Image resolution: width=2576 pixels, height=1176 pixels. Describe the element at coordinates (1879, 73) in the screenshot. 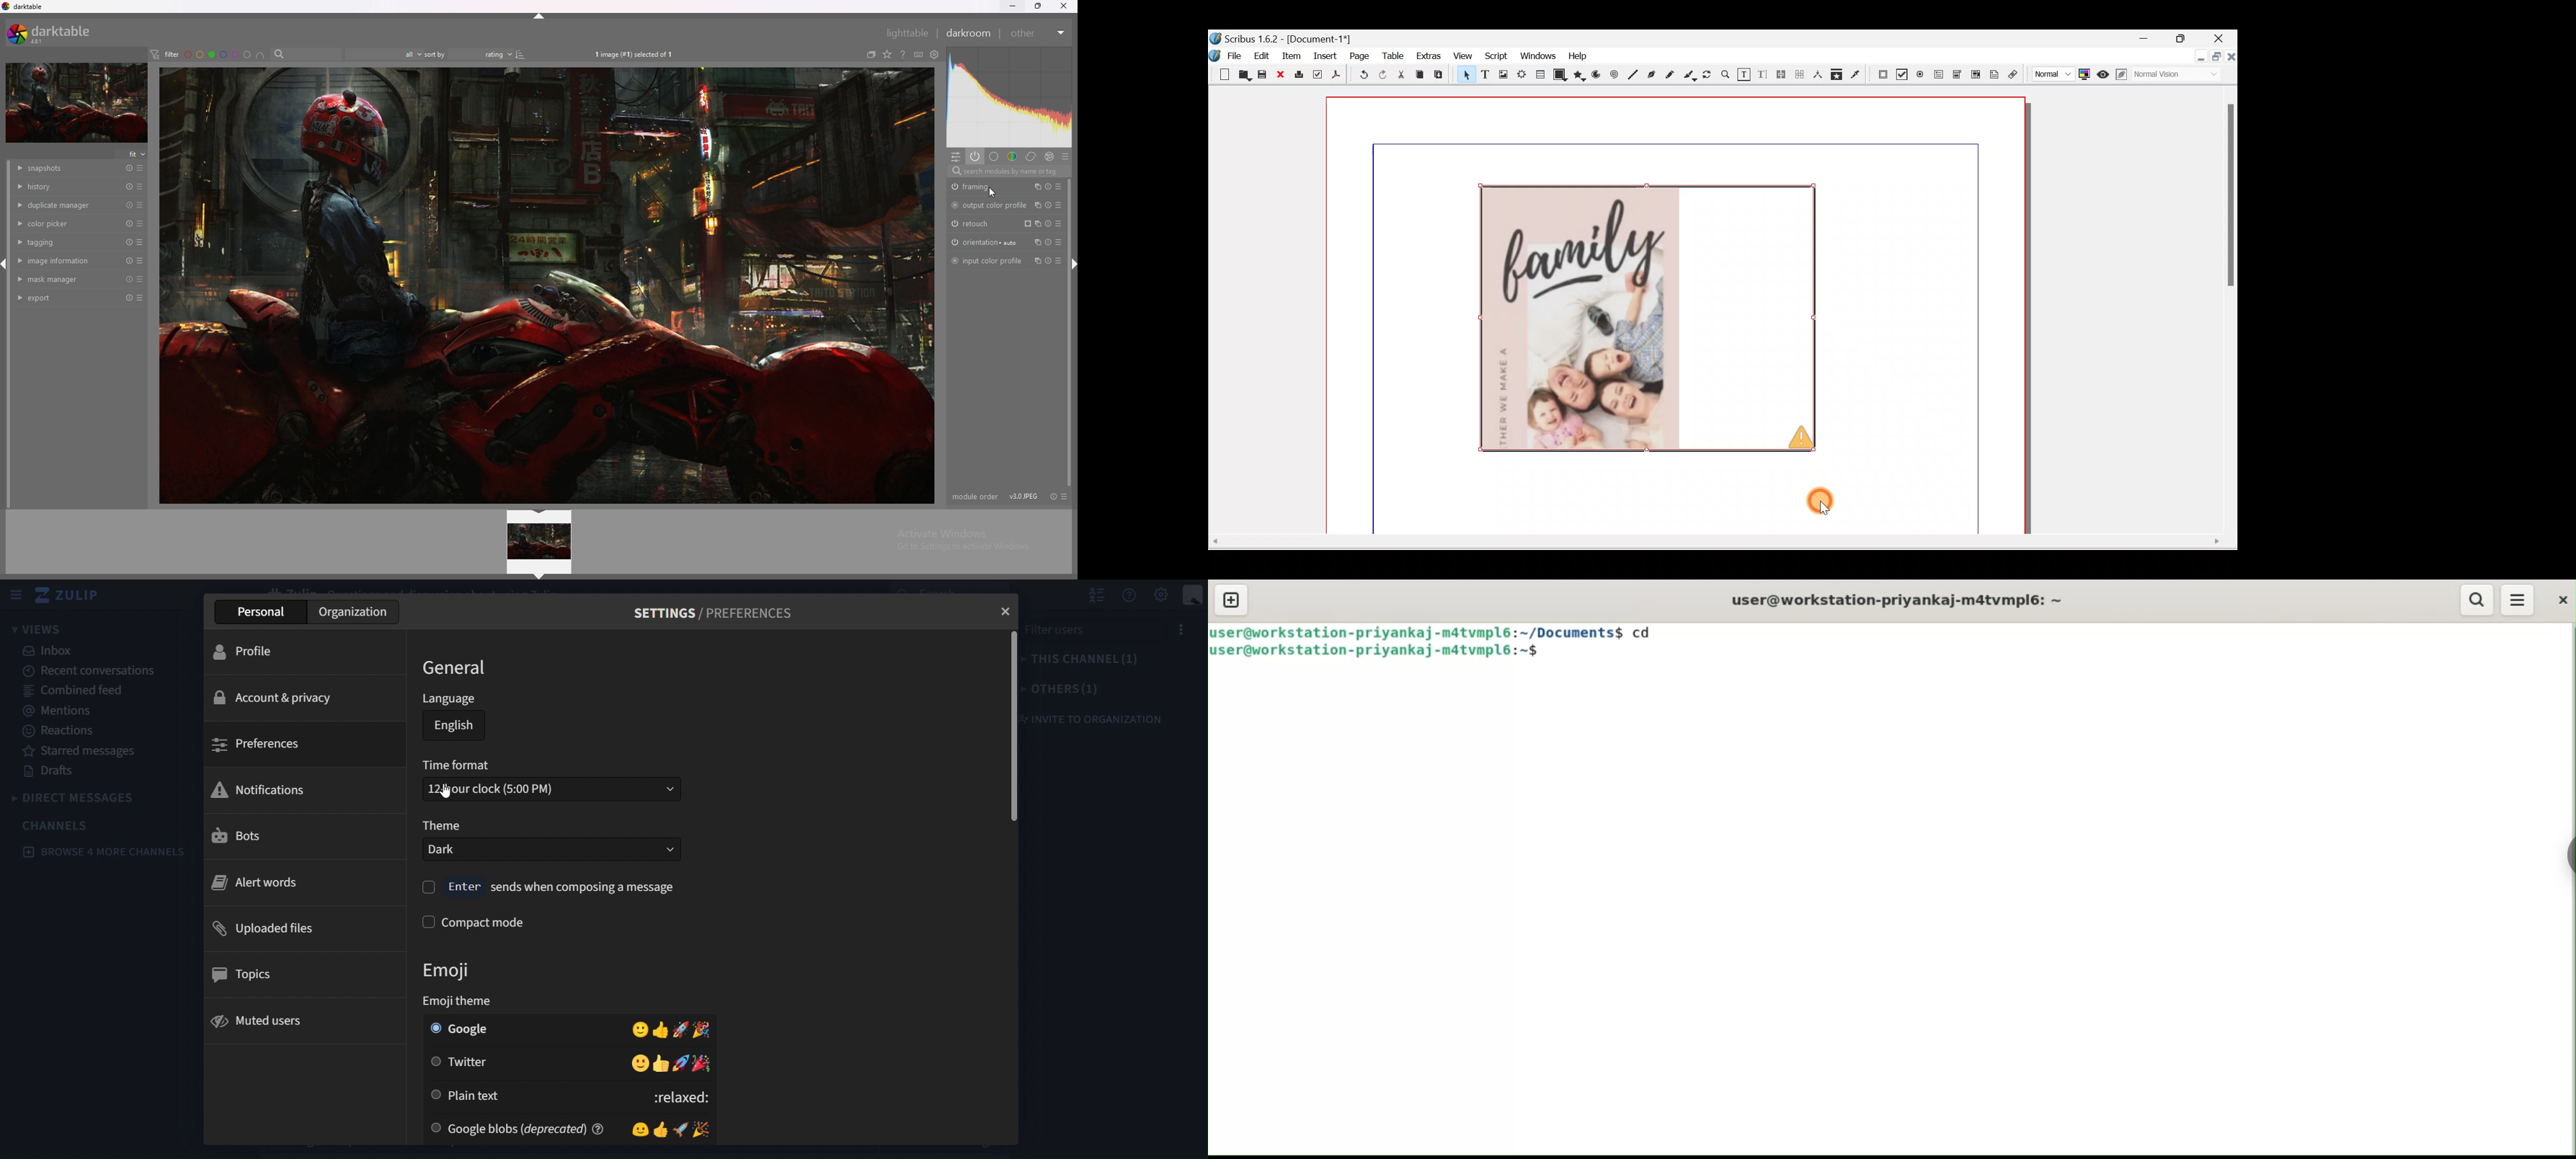

I see `PDF push button` at that location.